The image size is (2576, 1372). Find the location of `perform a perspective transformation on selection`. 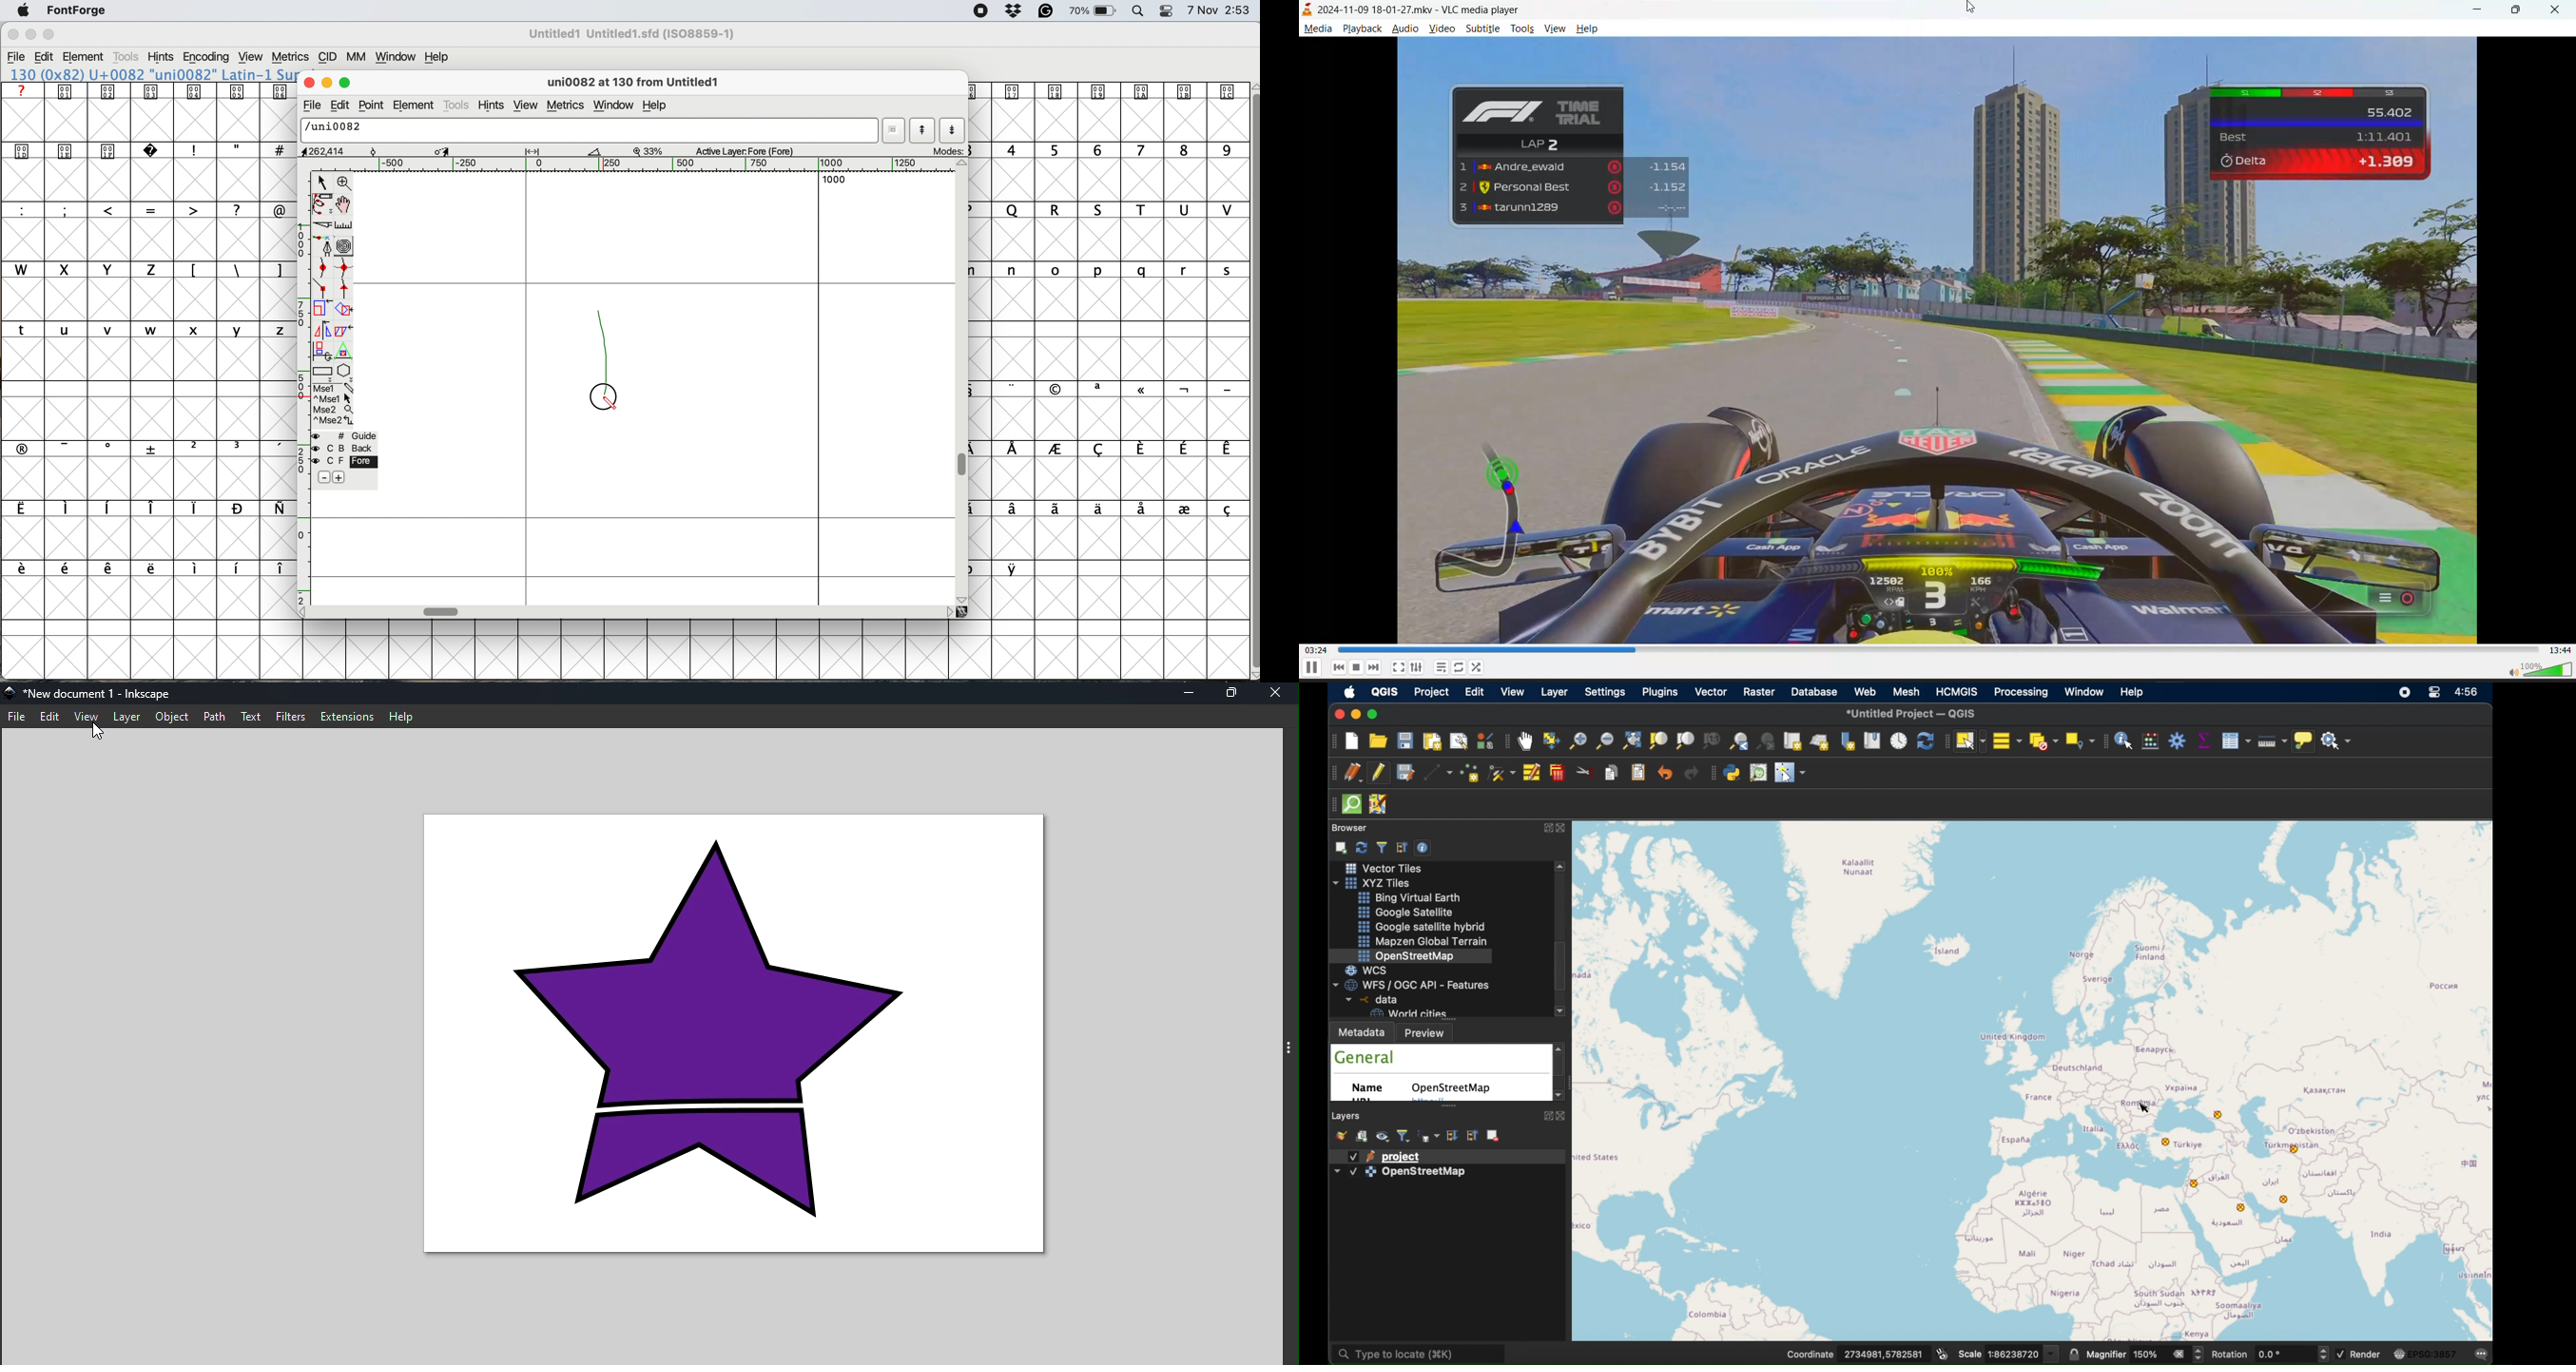

perform a perspective transformation on selection is located at coordinates (345, 354).